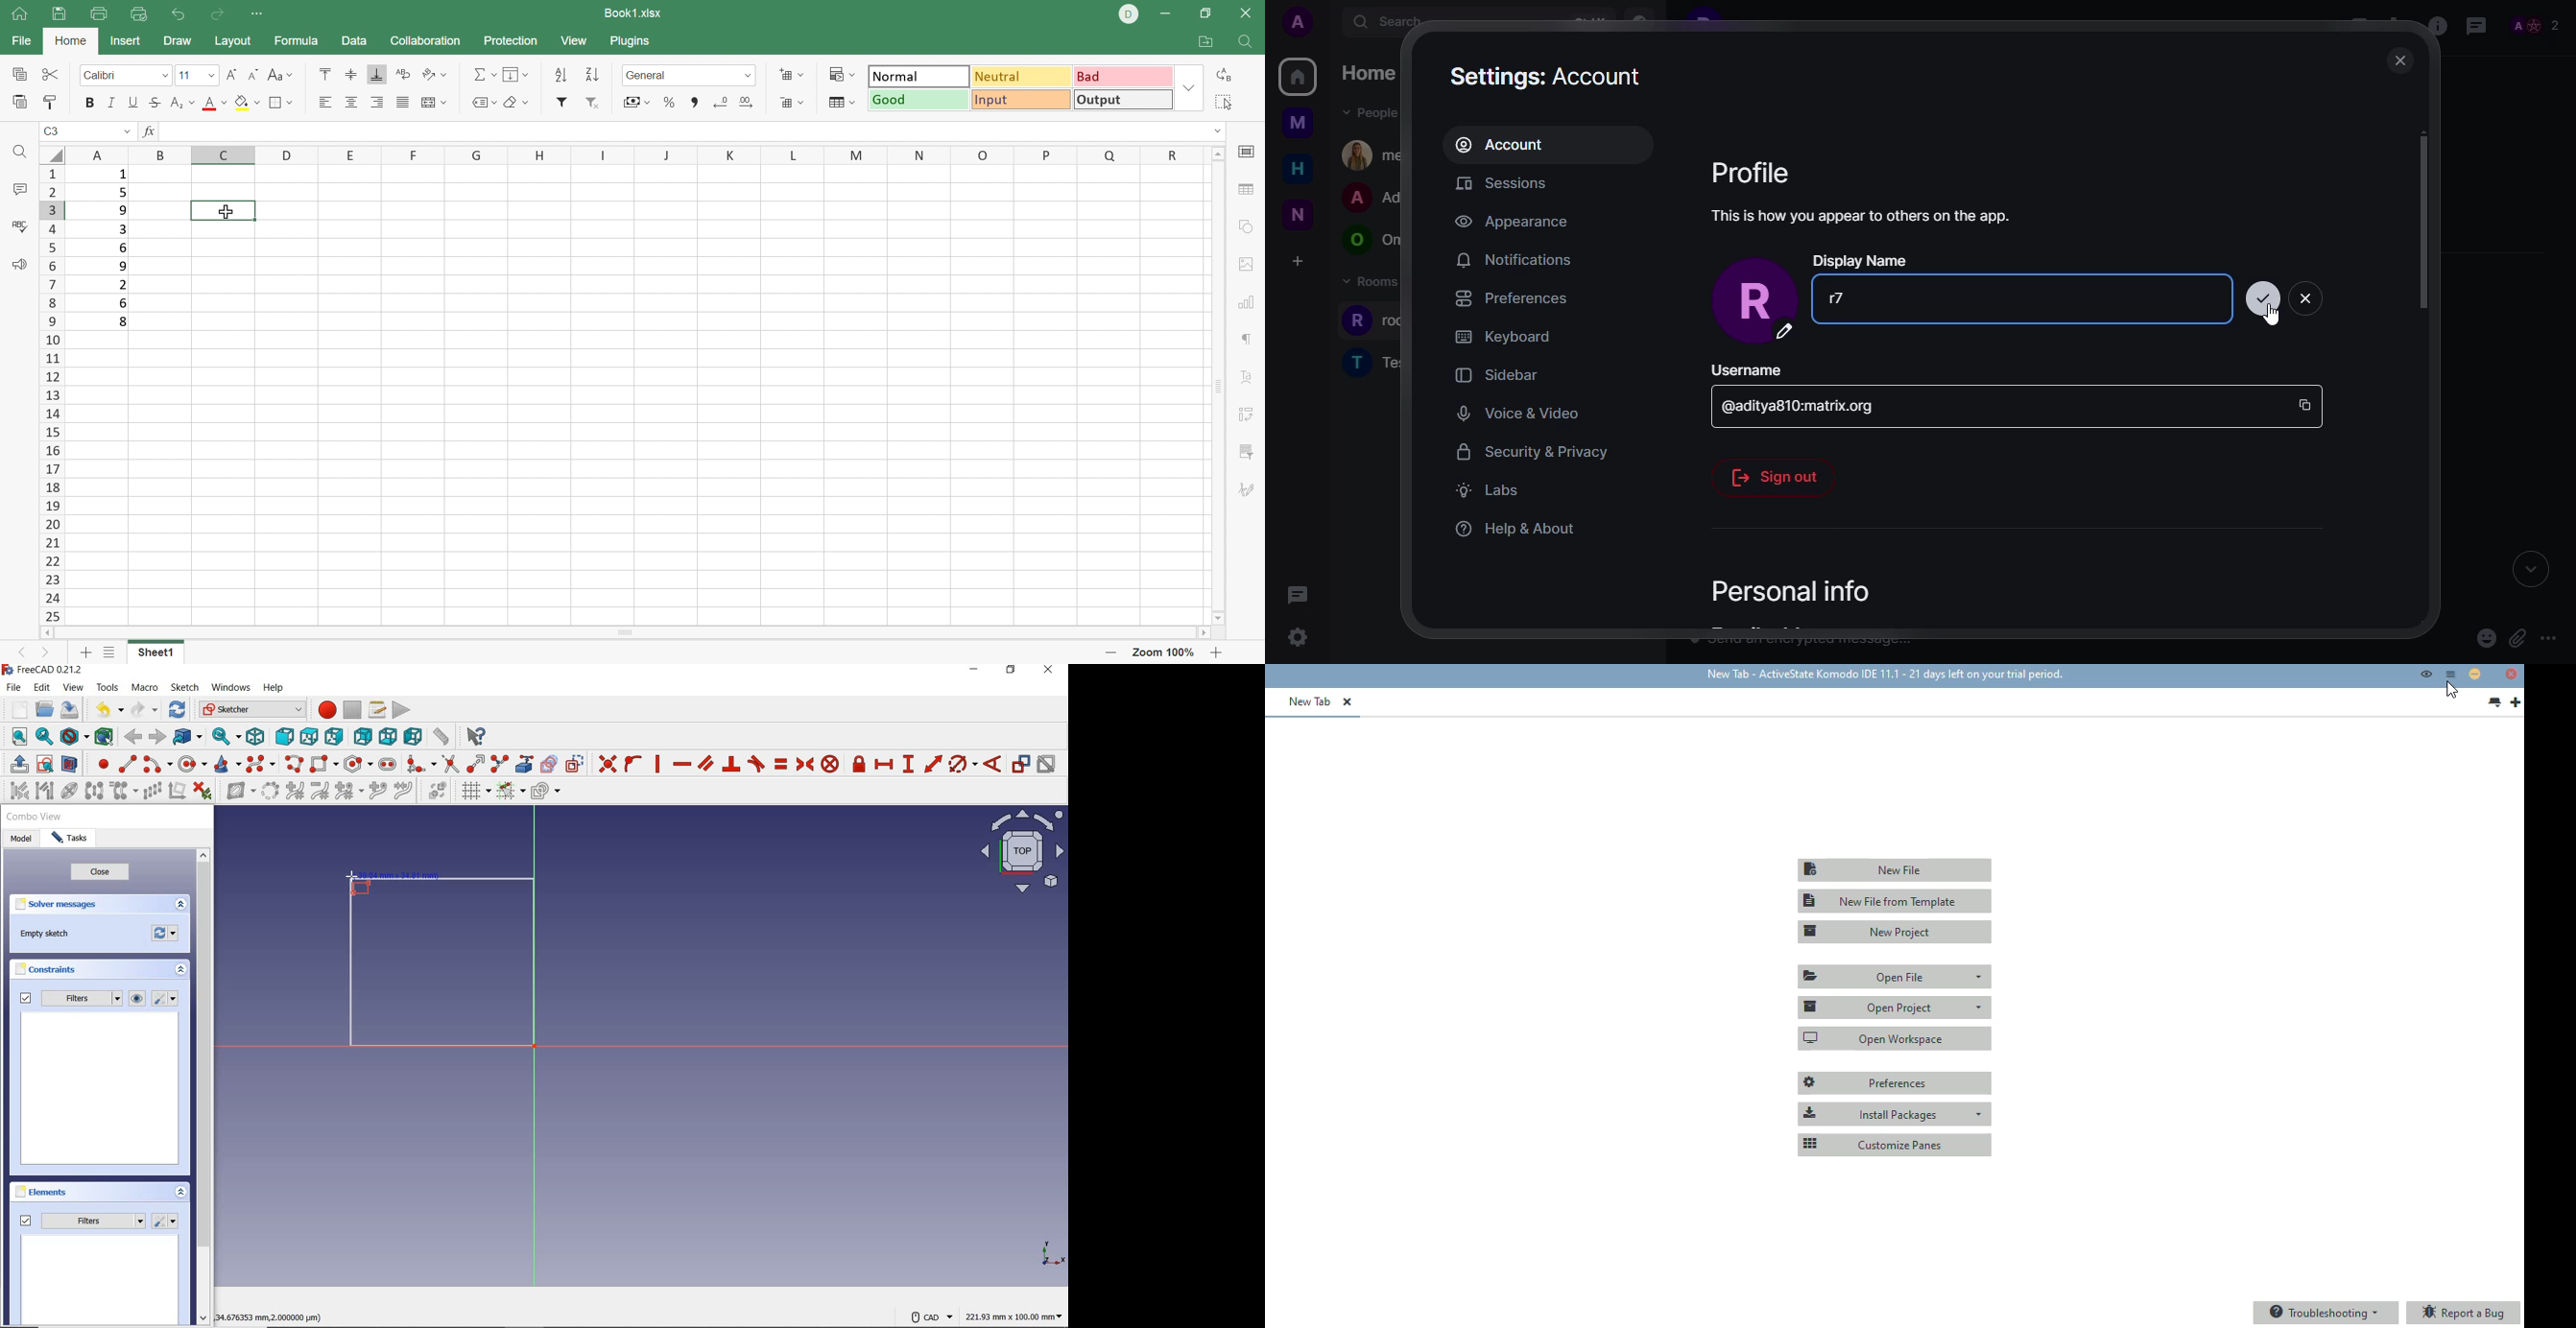 This screenshot has width=2576, height=1344. I want to click on macro, so click(144, 688).